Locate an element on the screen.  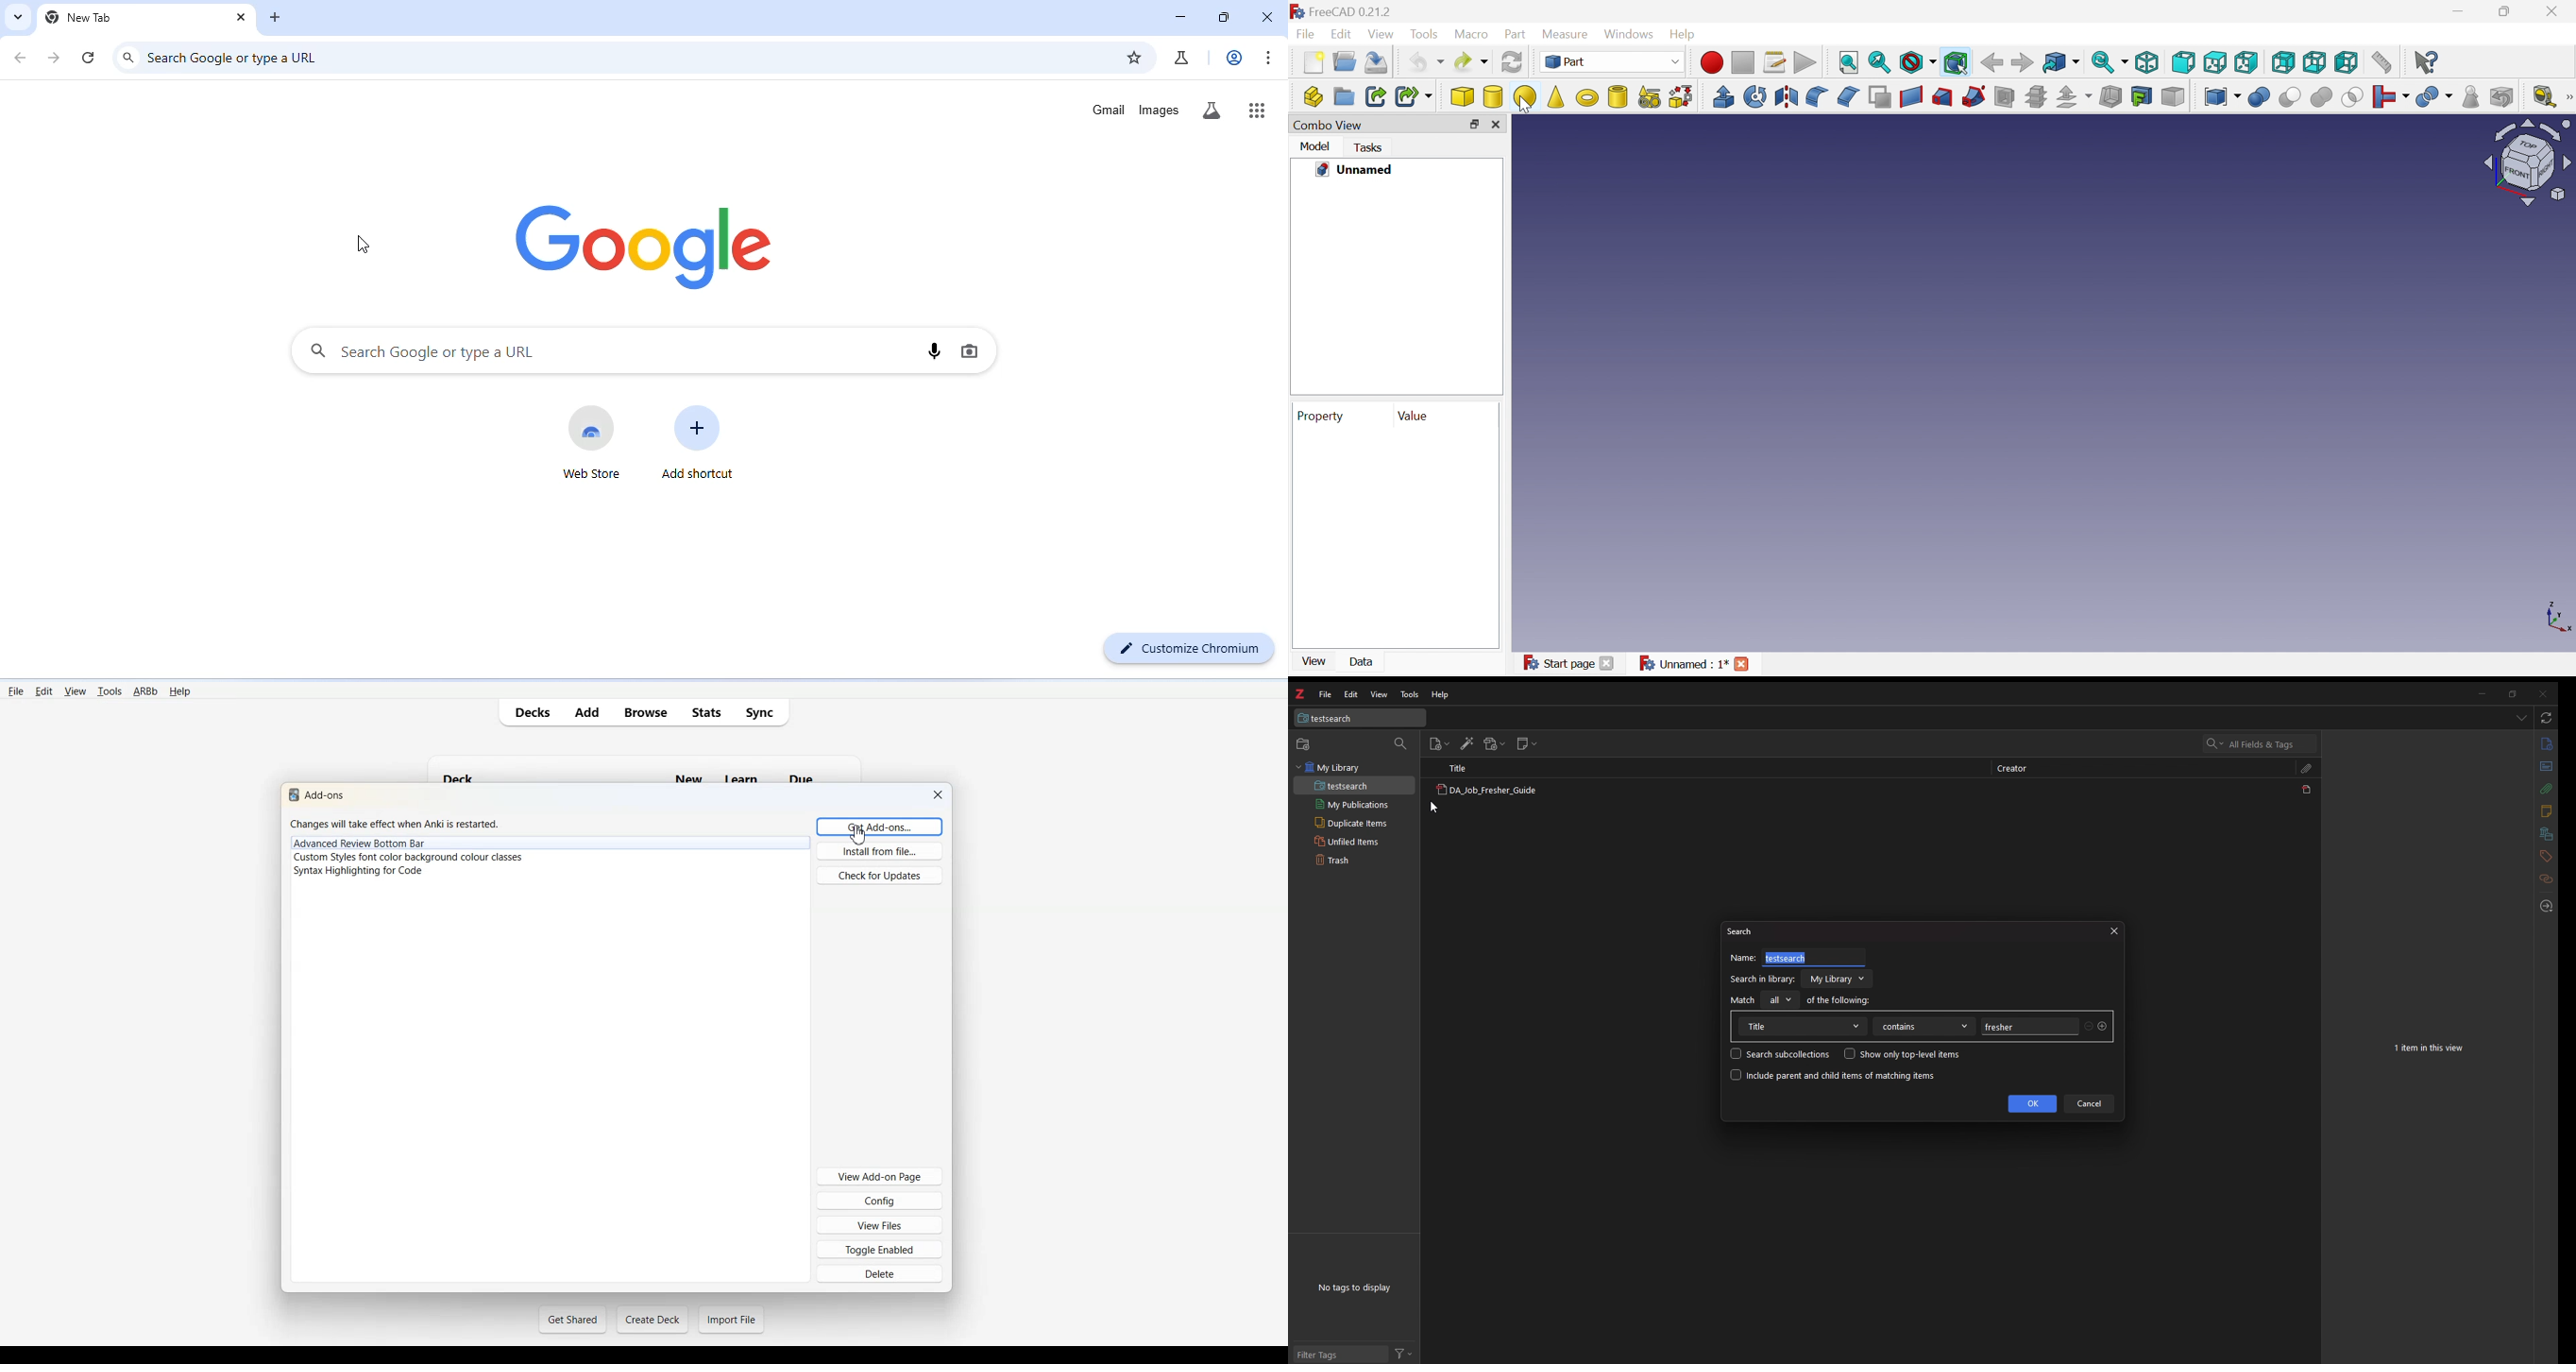
Changes will take effect when Anki is restarted is located at coordinates (394, 823).